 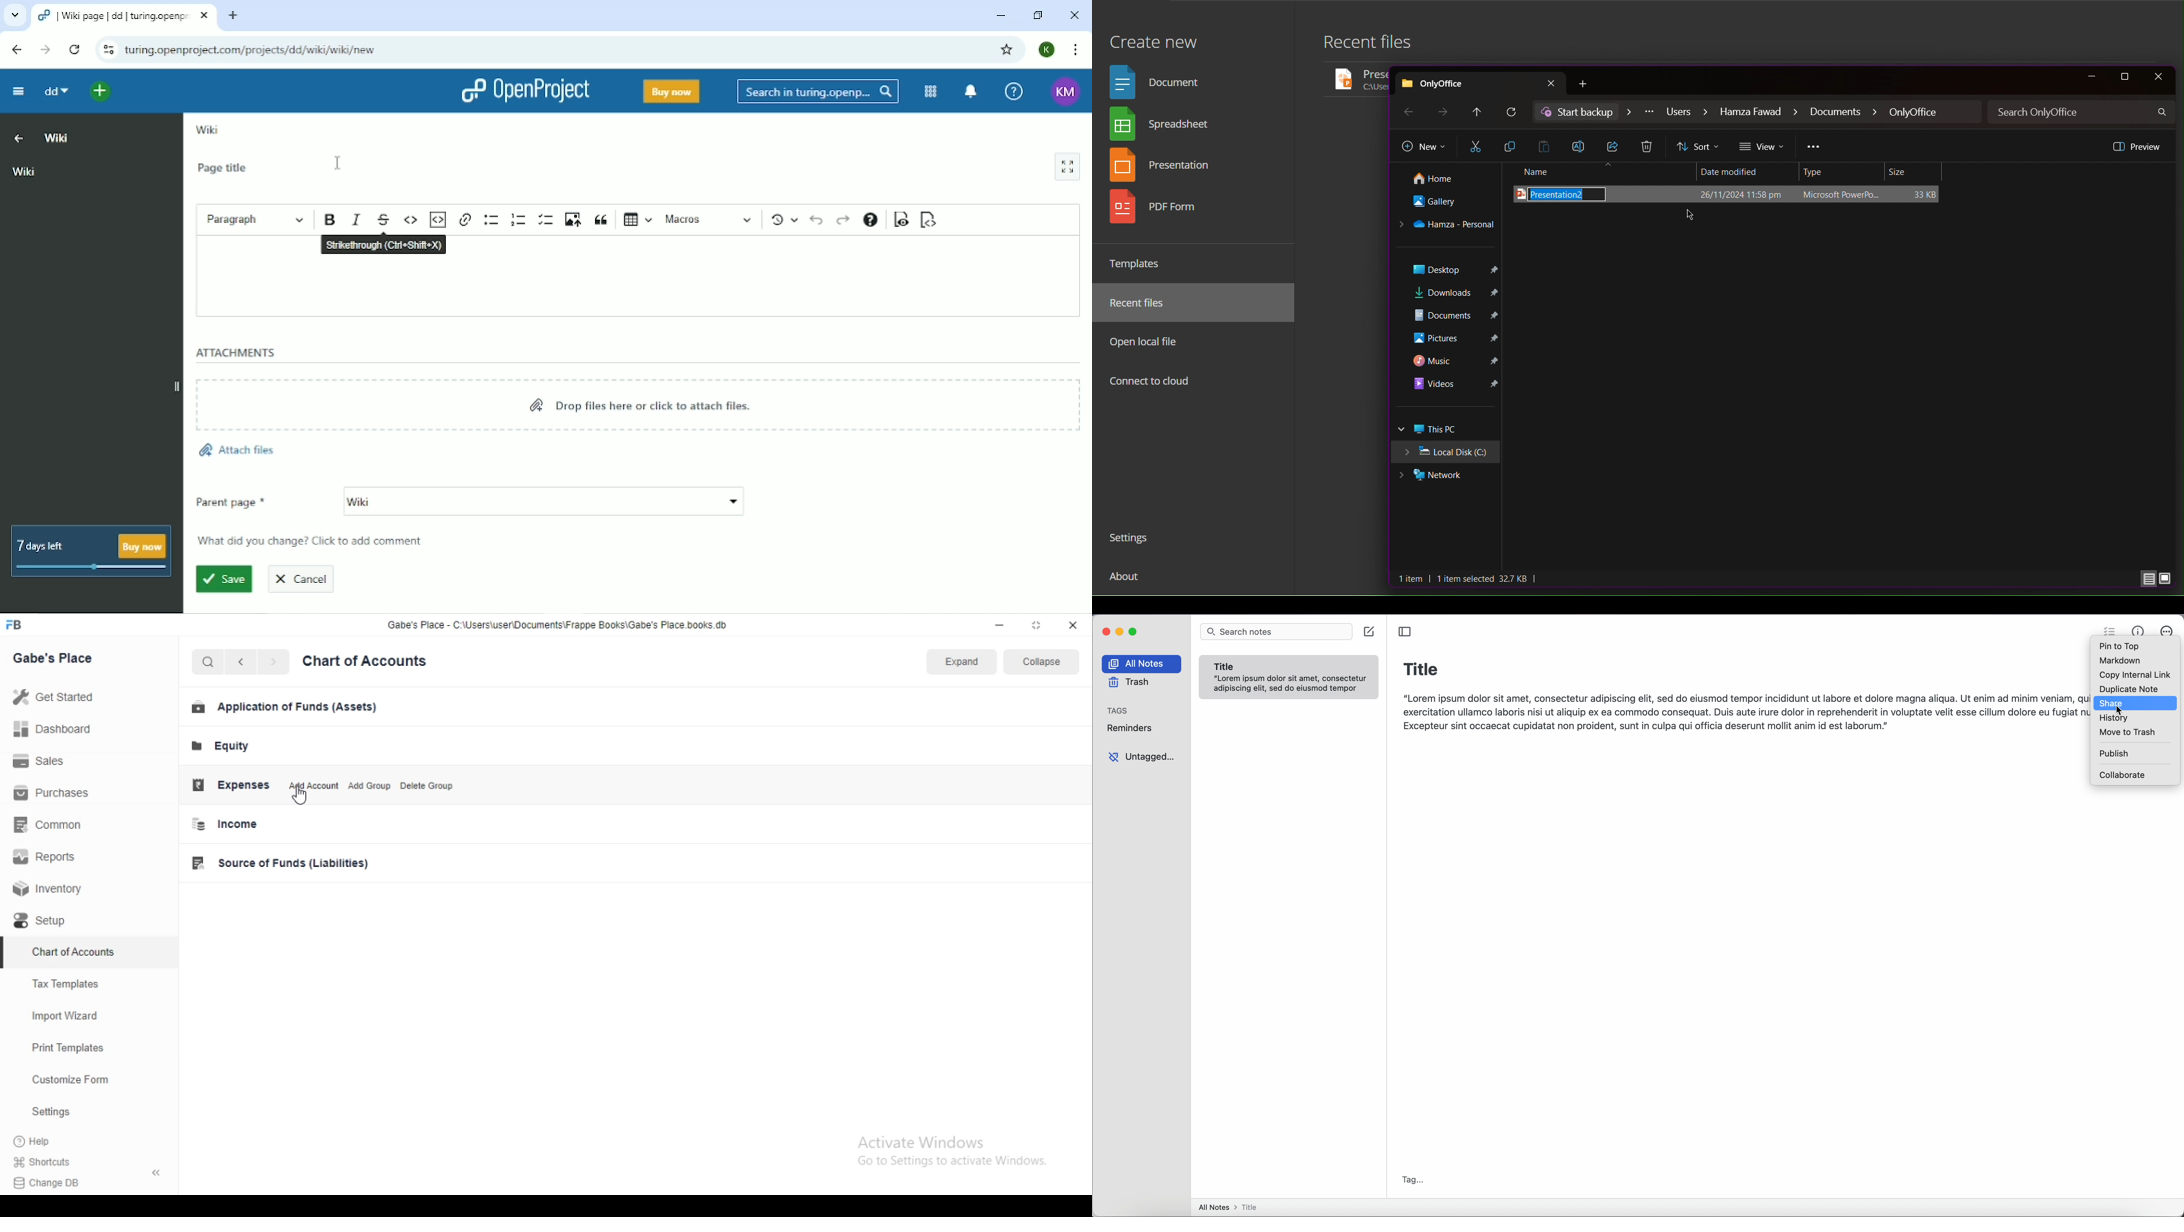 I want to click on View site information, so click(x=106, y=50).